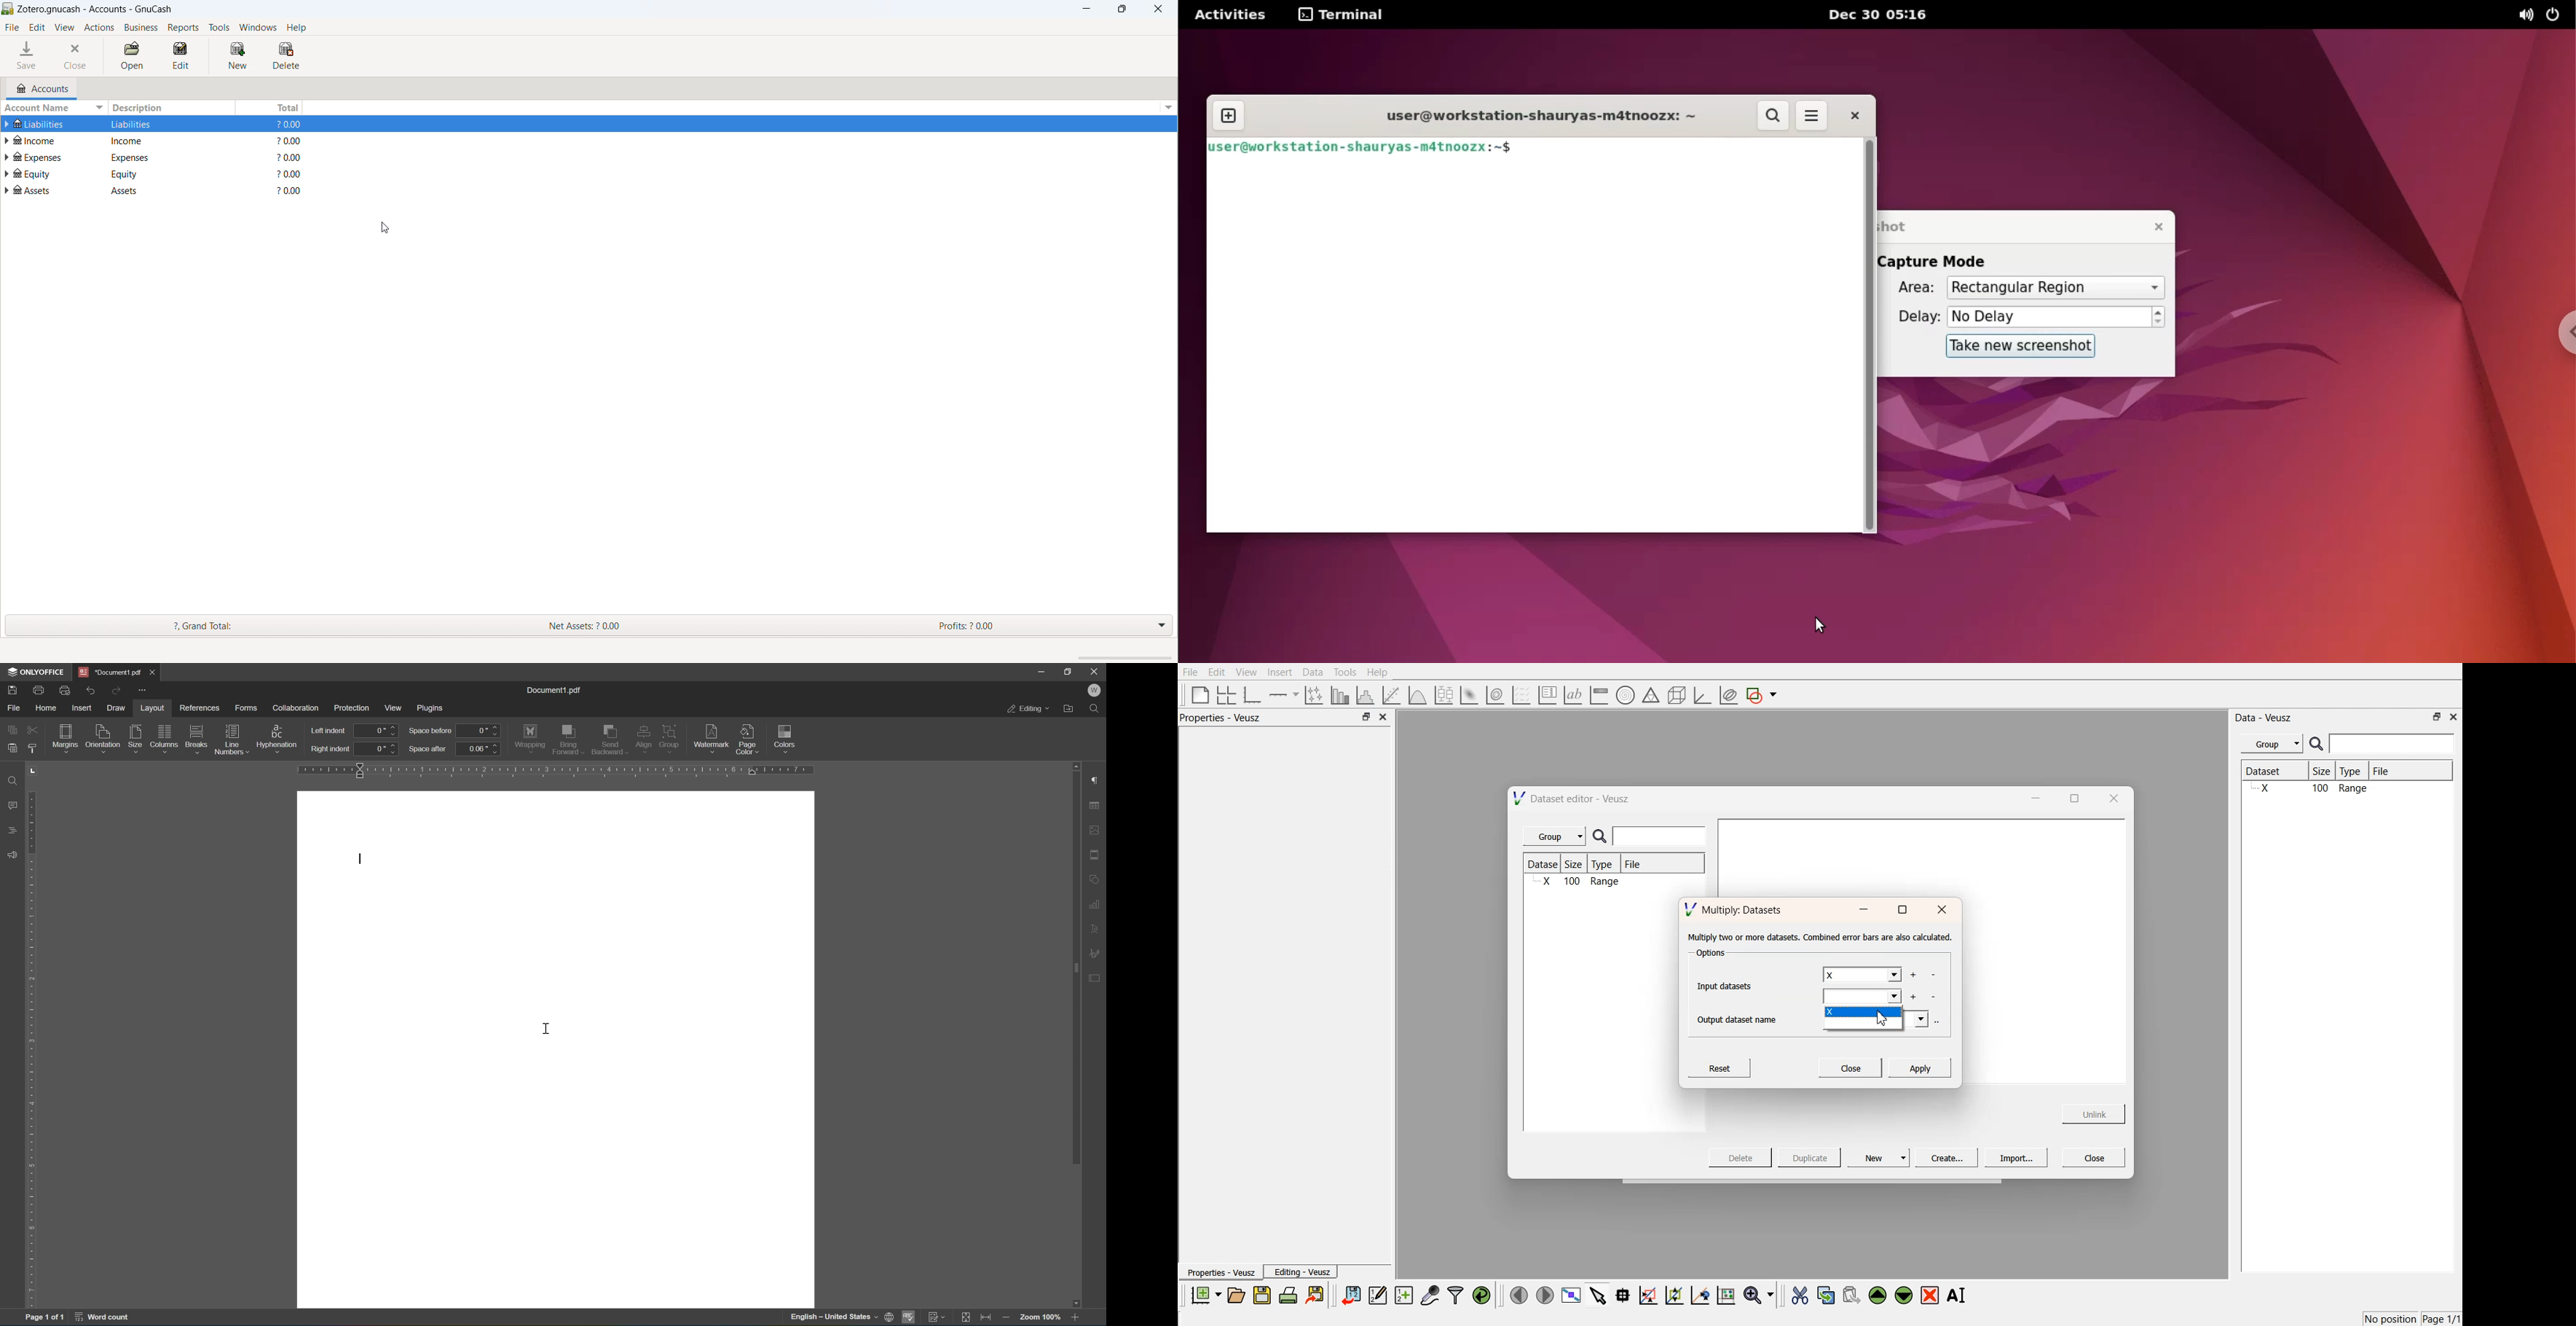 This screenshot has width=2576, height=1344. What do you see at coordinates (1236, 1295) in the screenshot?
I see `open` at bounding box center [1236, 1295].